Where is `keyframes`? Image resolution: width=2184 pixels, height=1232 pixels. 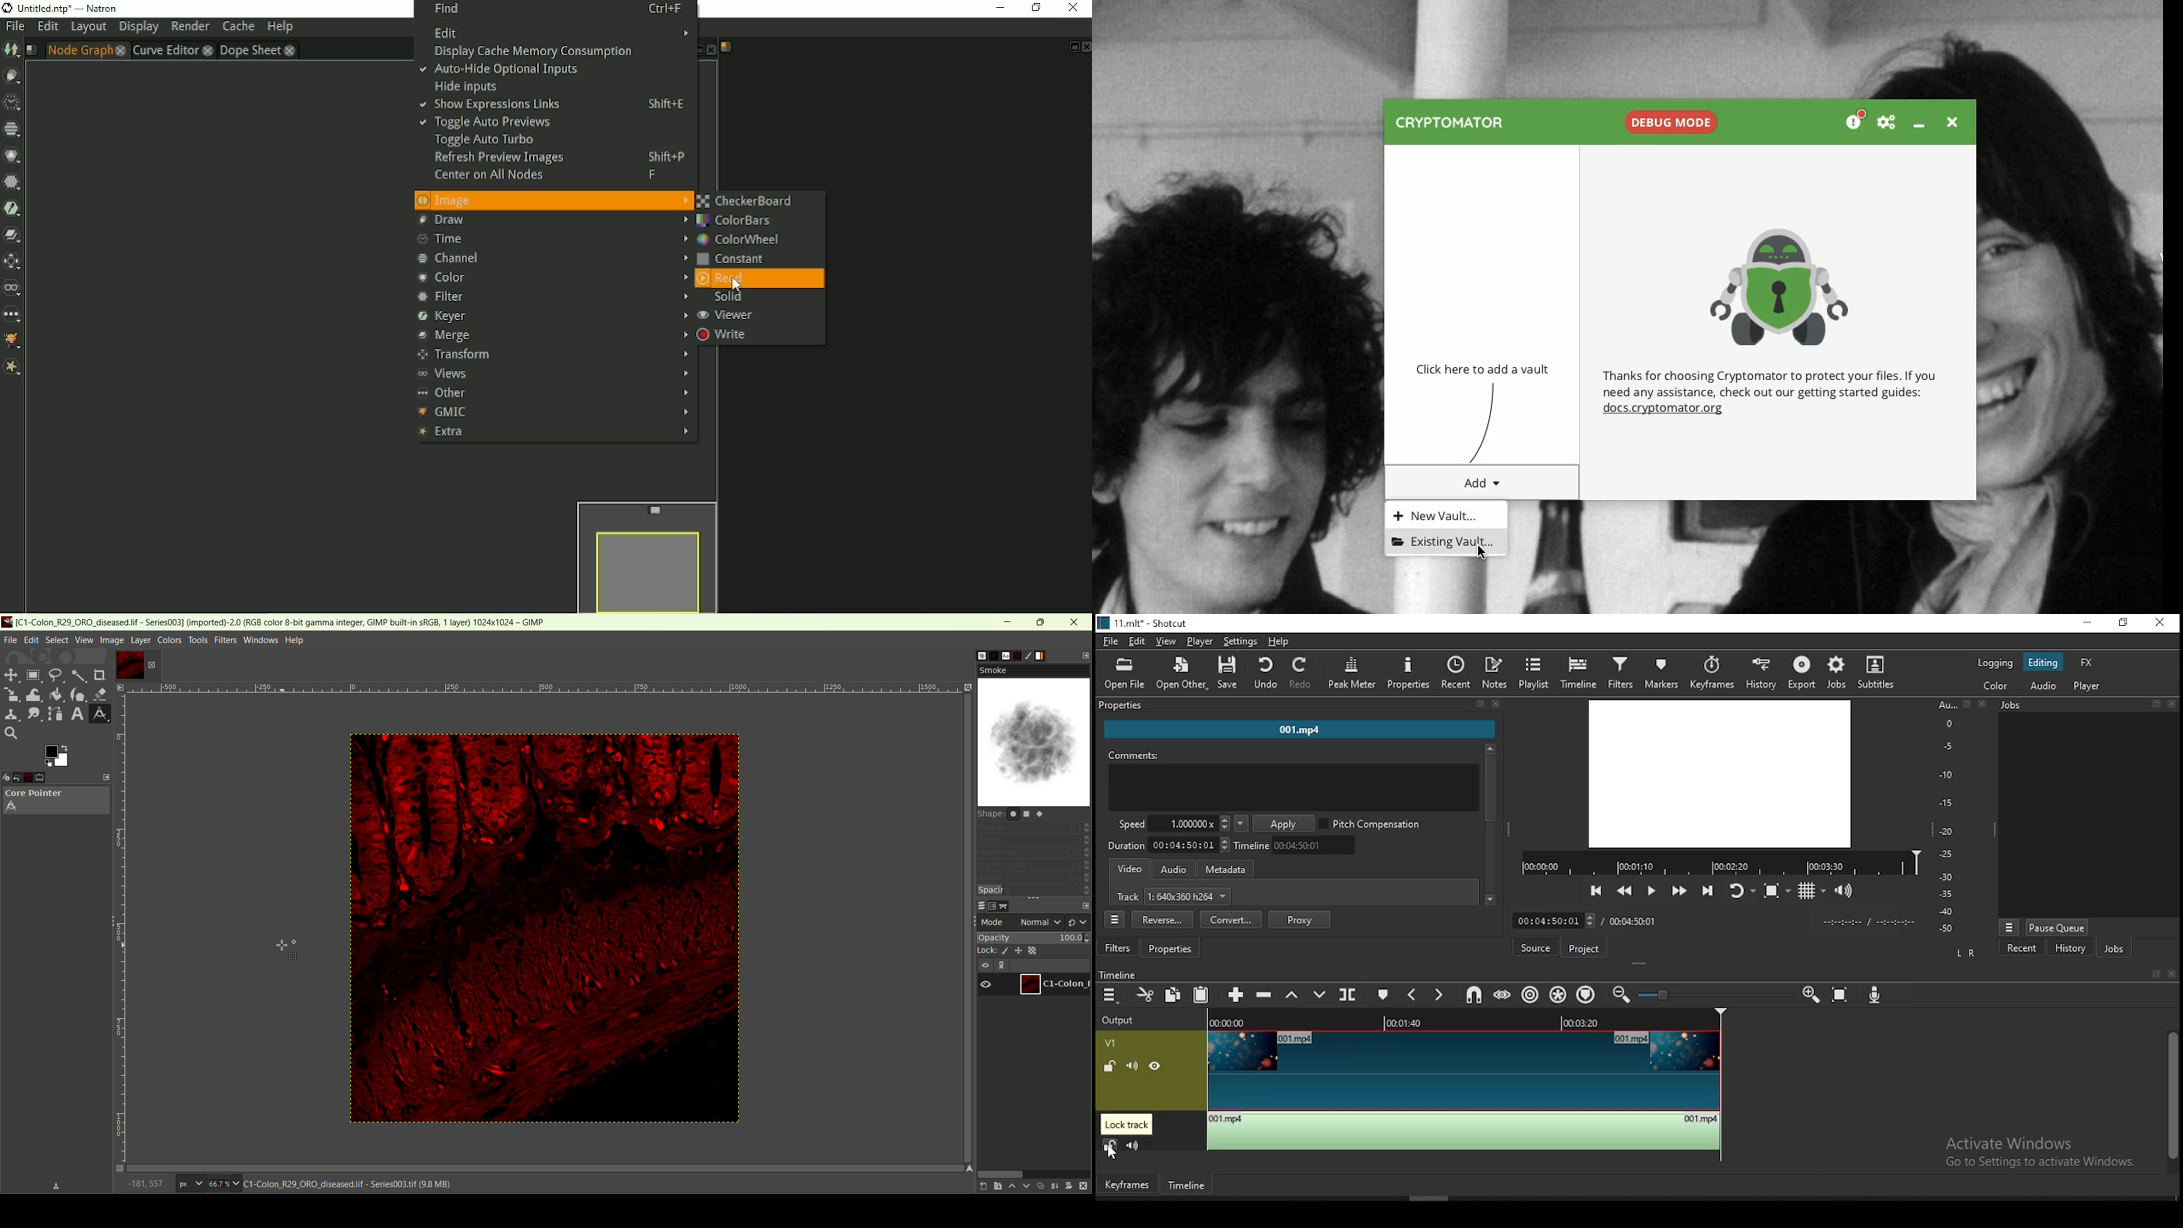 keyframes is located at coordinates (1712, 670).